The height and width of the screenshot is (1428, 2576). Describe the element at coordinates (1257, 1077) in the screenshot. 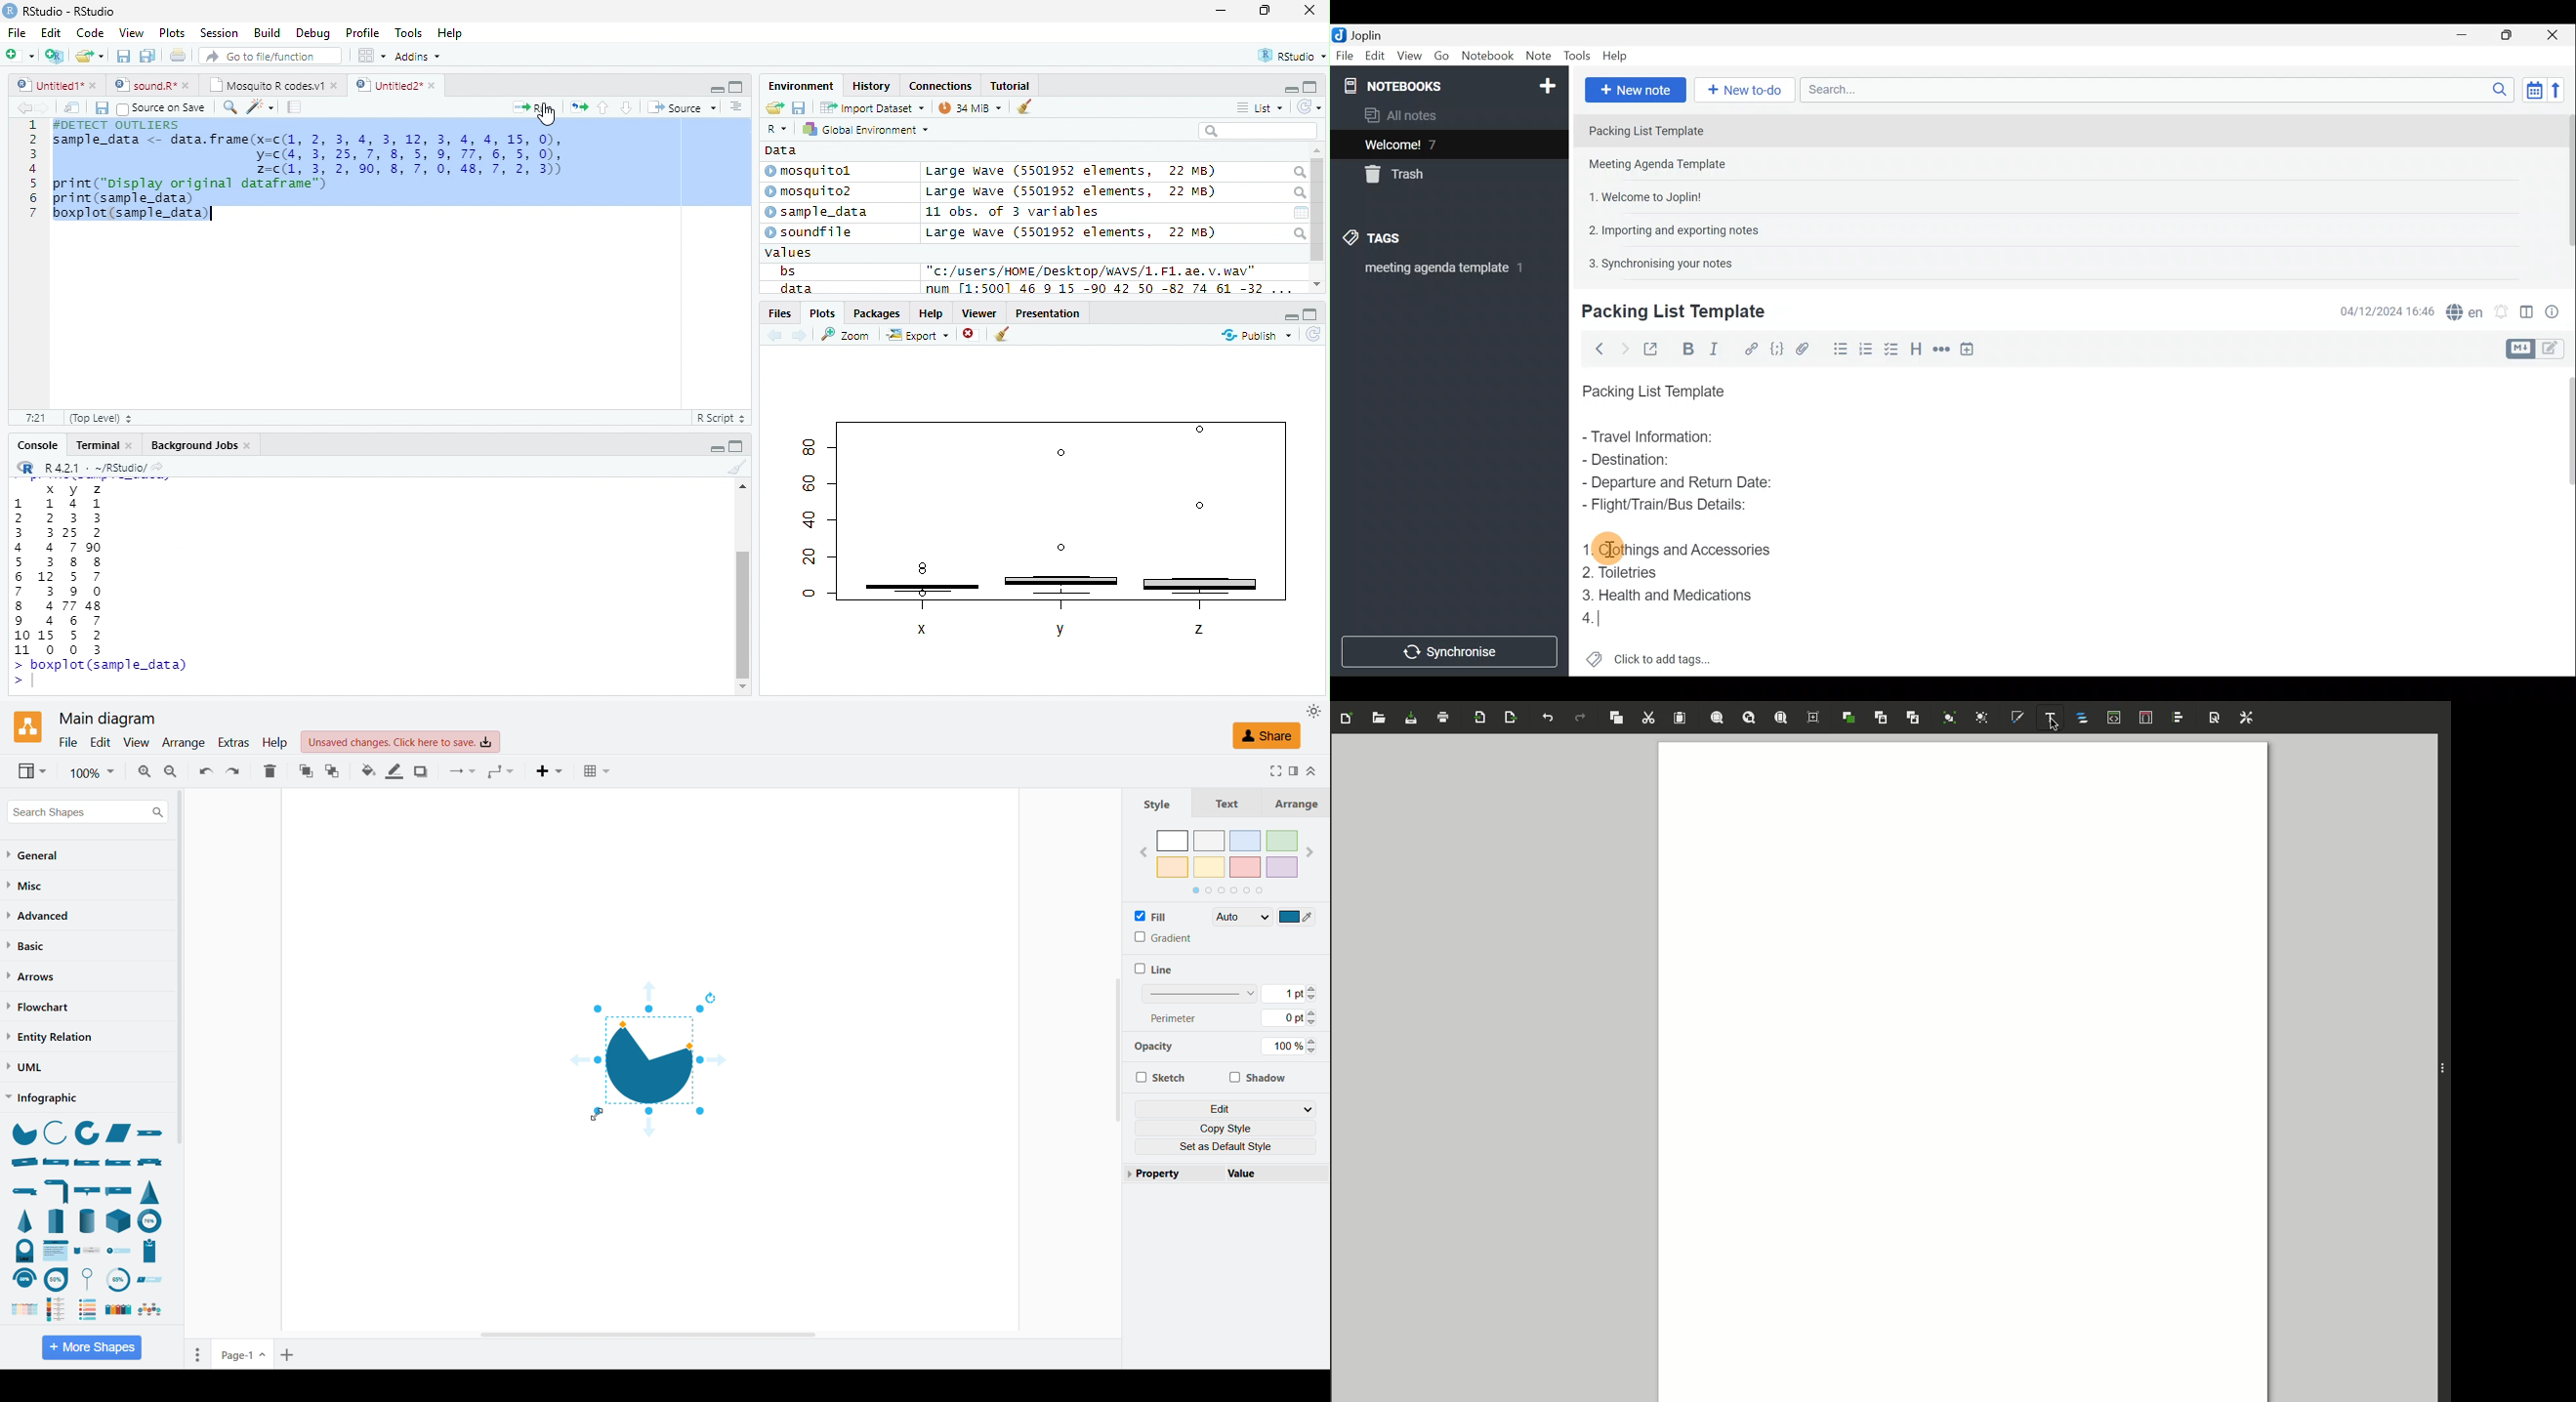

I see `Shadow ` at that location.